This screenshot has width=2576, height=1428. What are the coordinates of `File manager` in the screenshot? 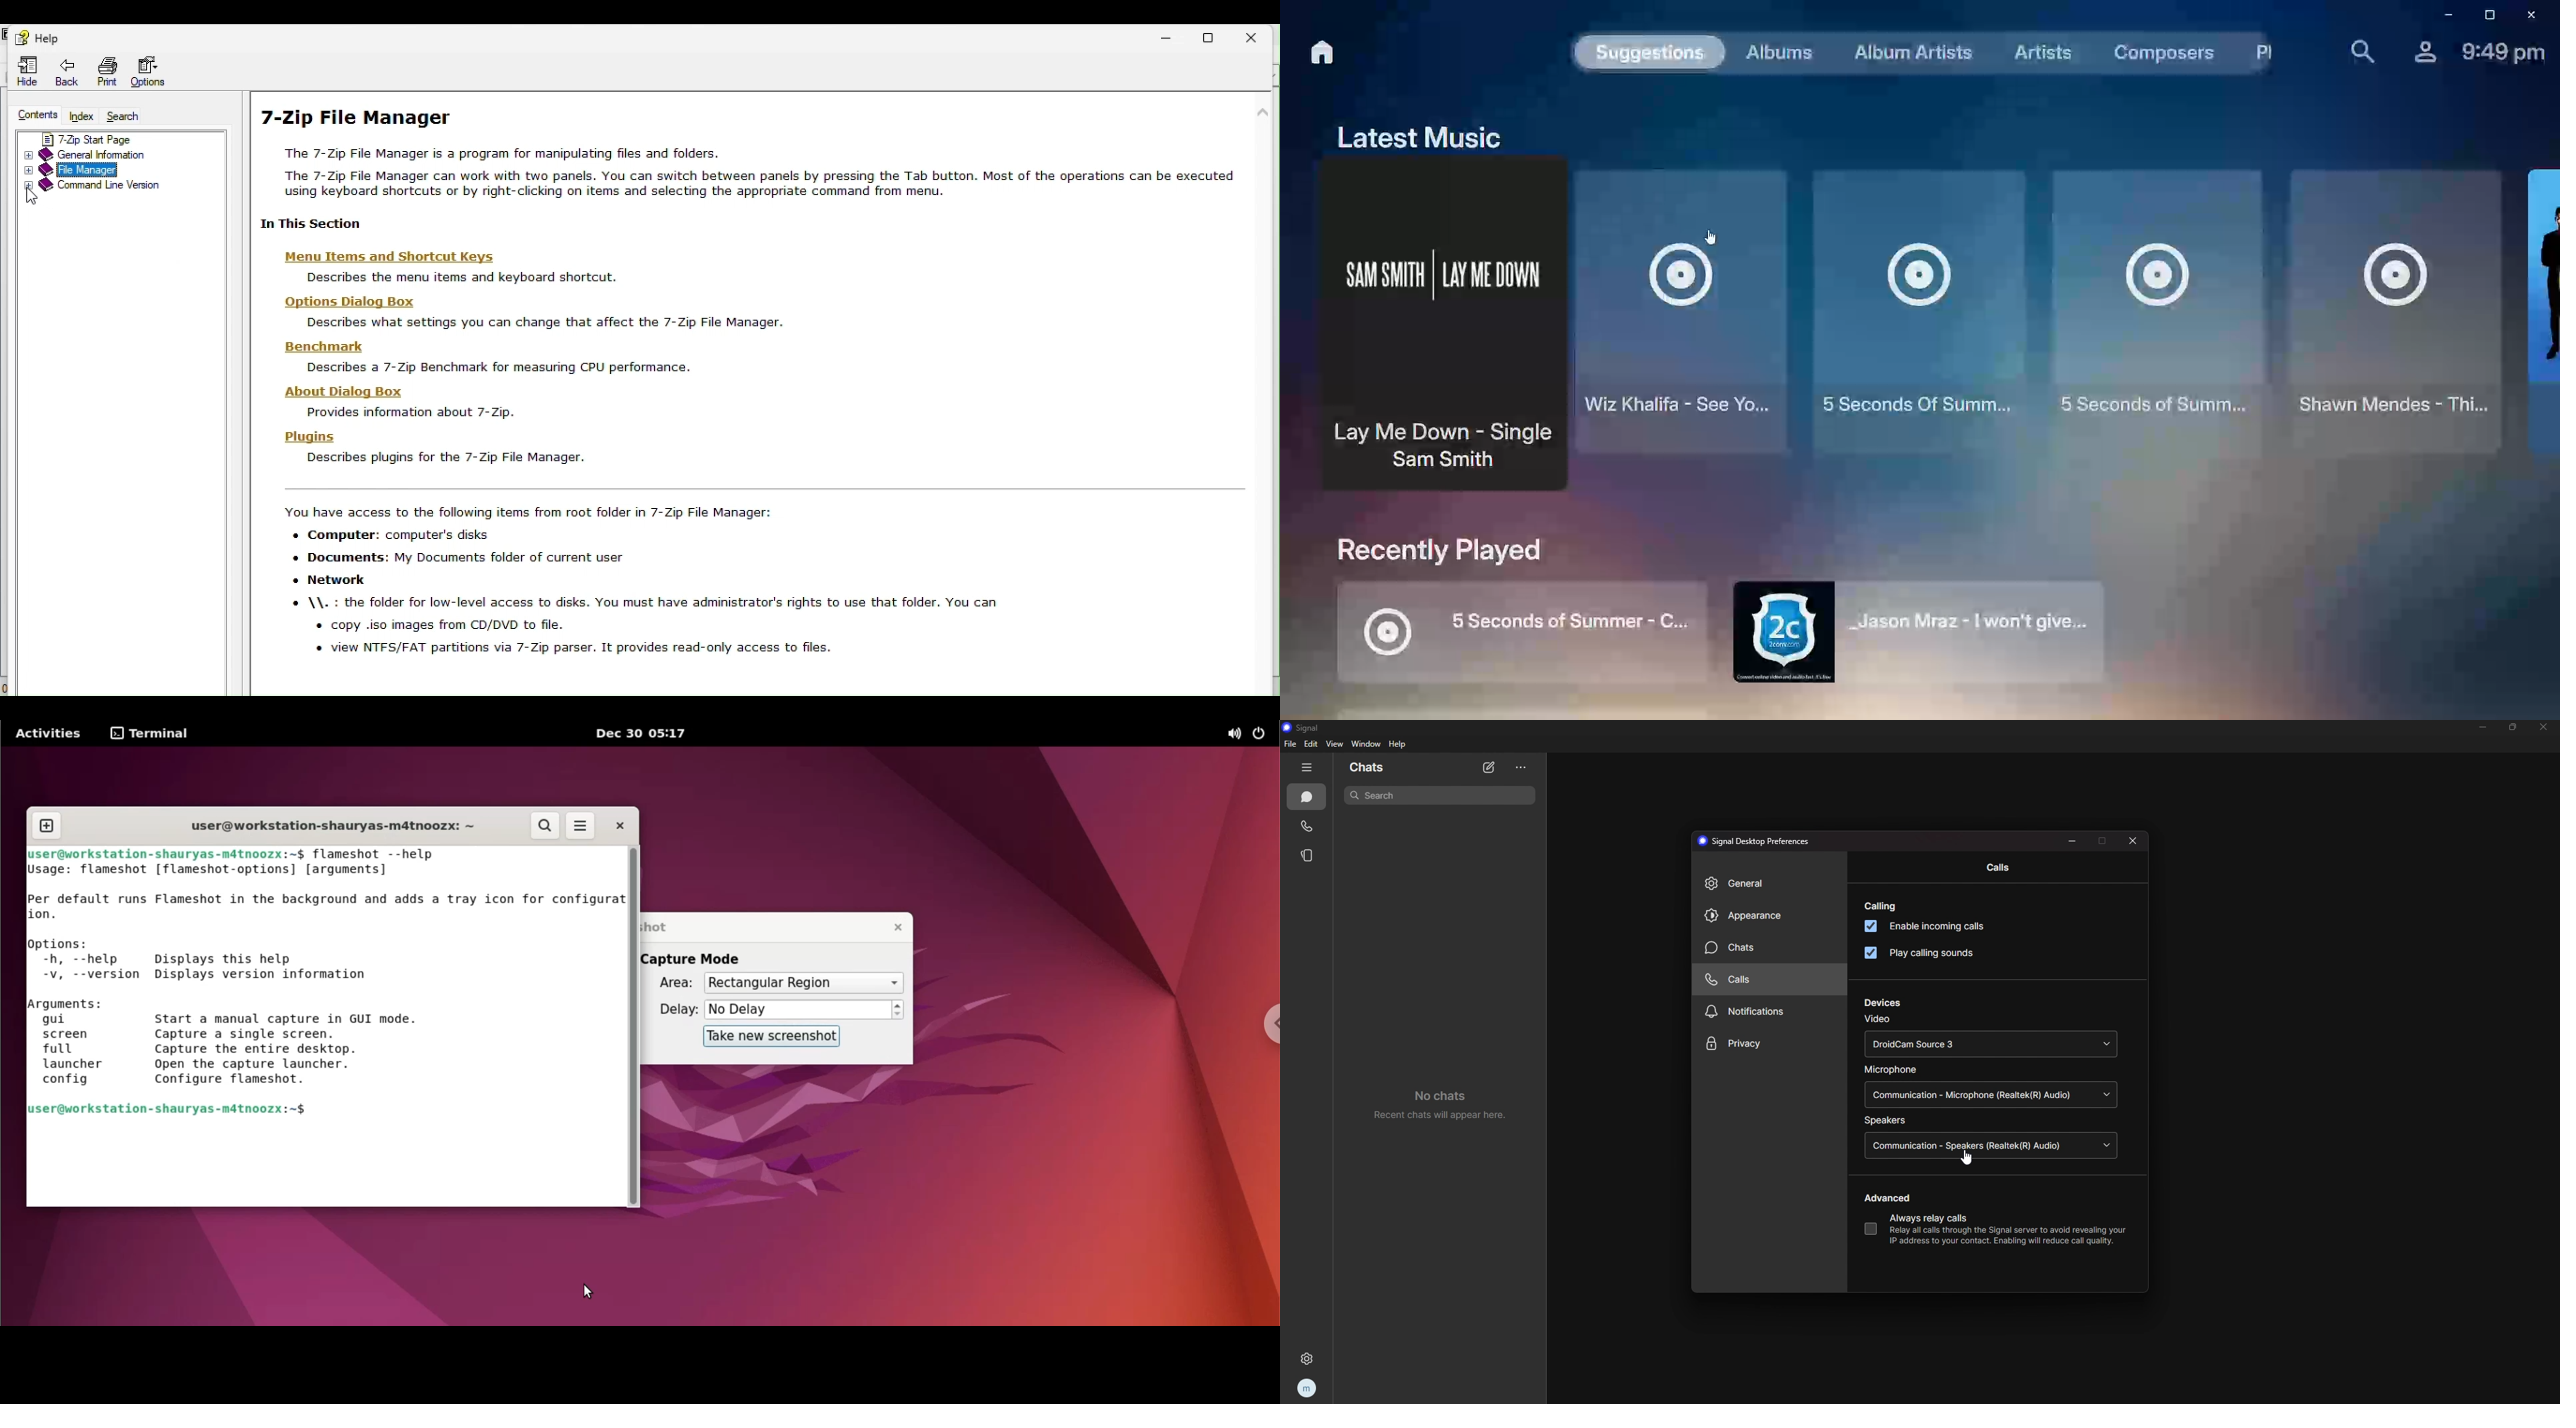 It's located at (102, 168).